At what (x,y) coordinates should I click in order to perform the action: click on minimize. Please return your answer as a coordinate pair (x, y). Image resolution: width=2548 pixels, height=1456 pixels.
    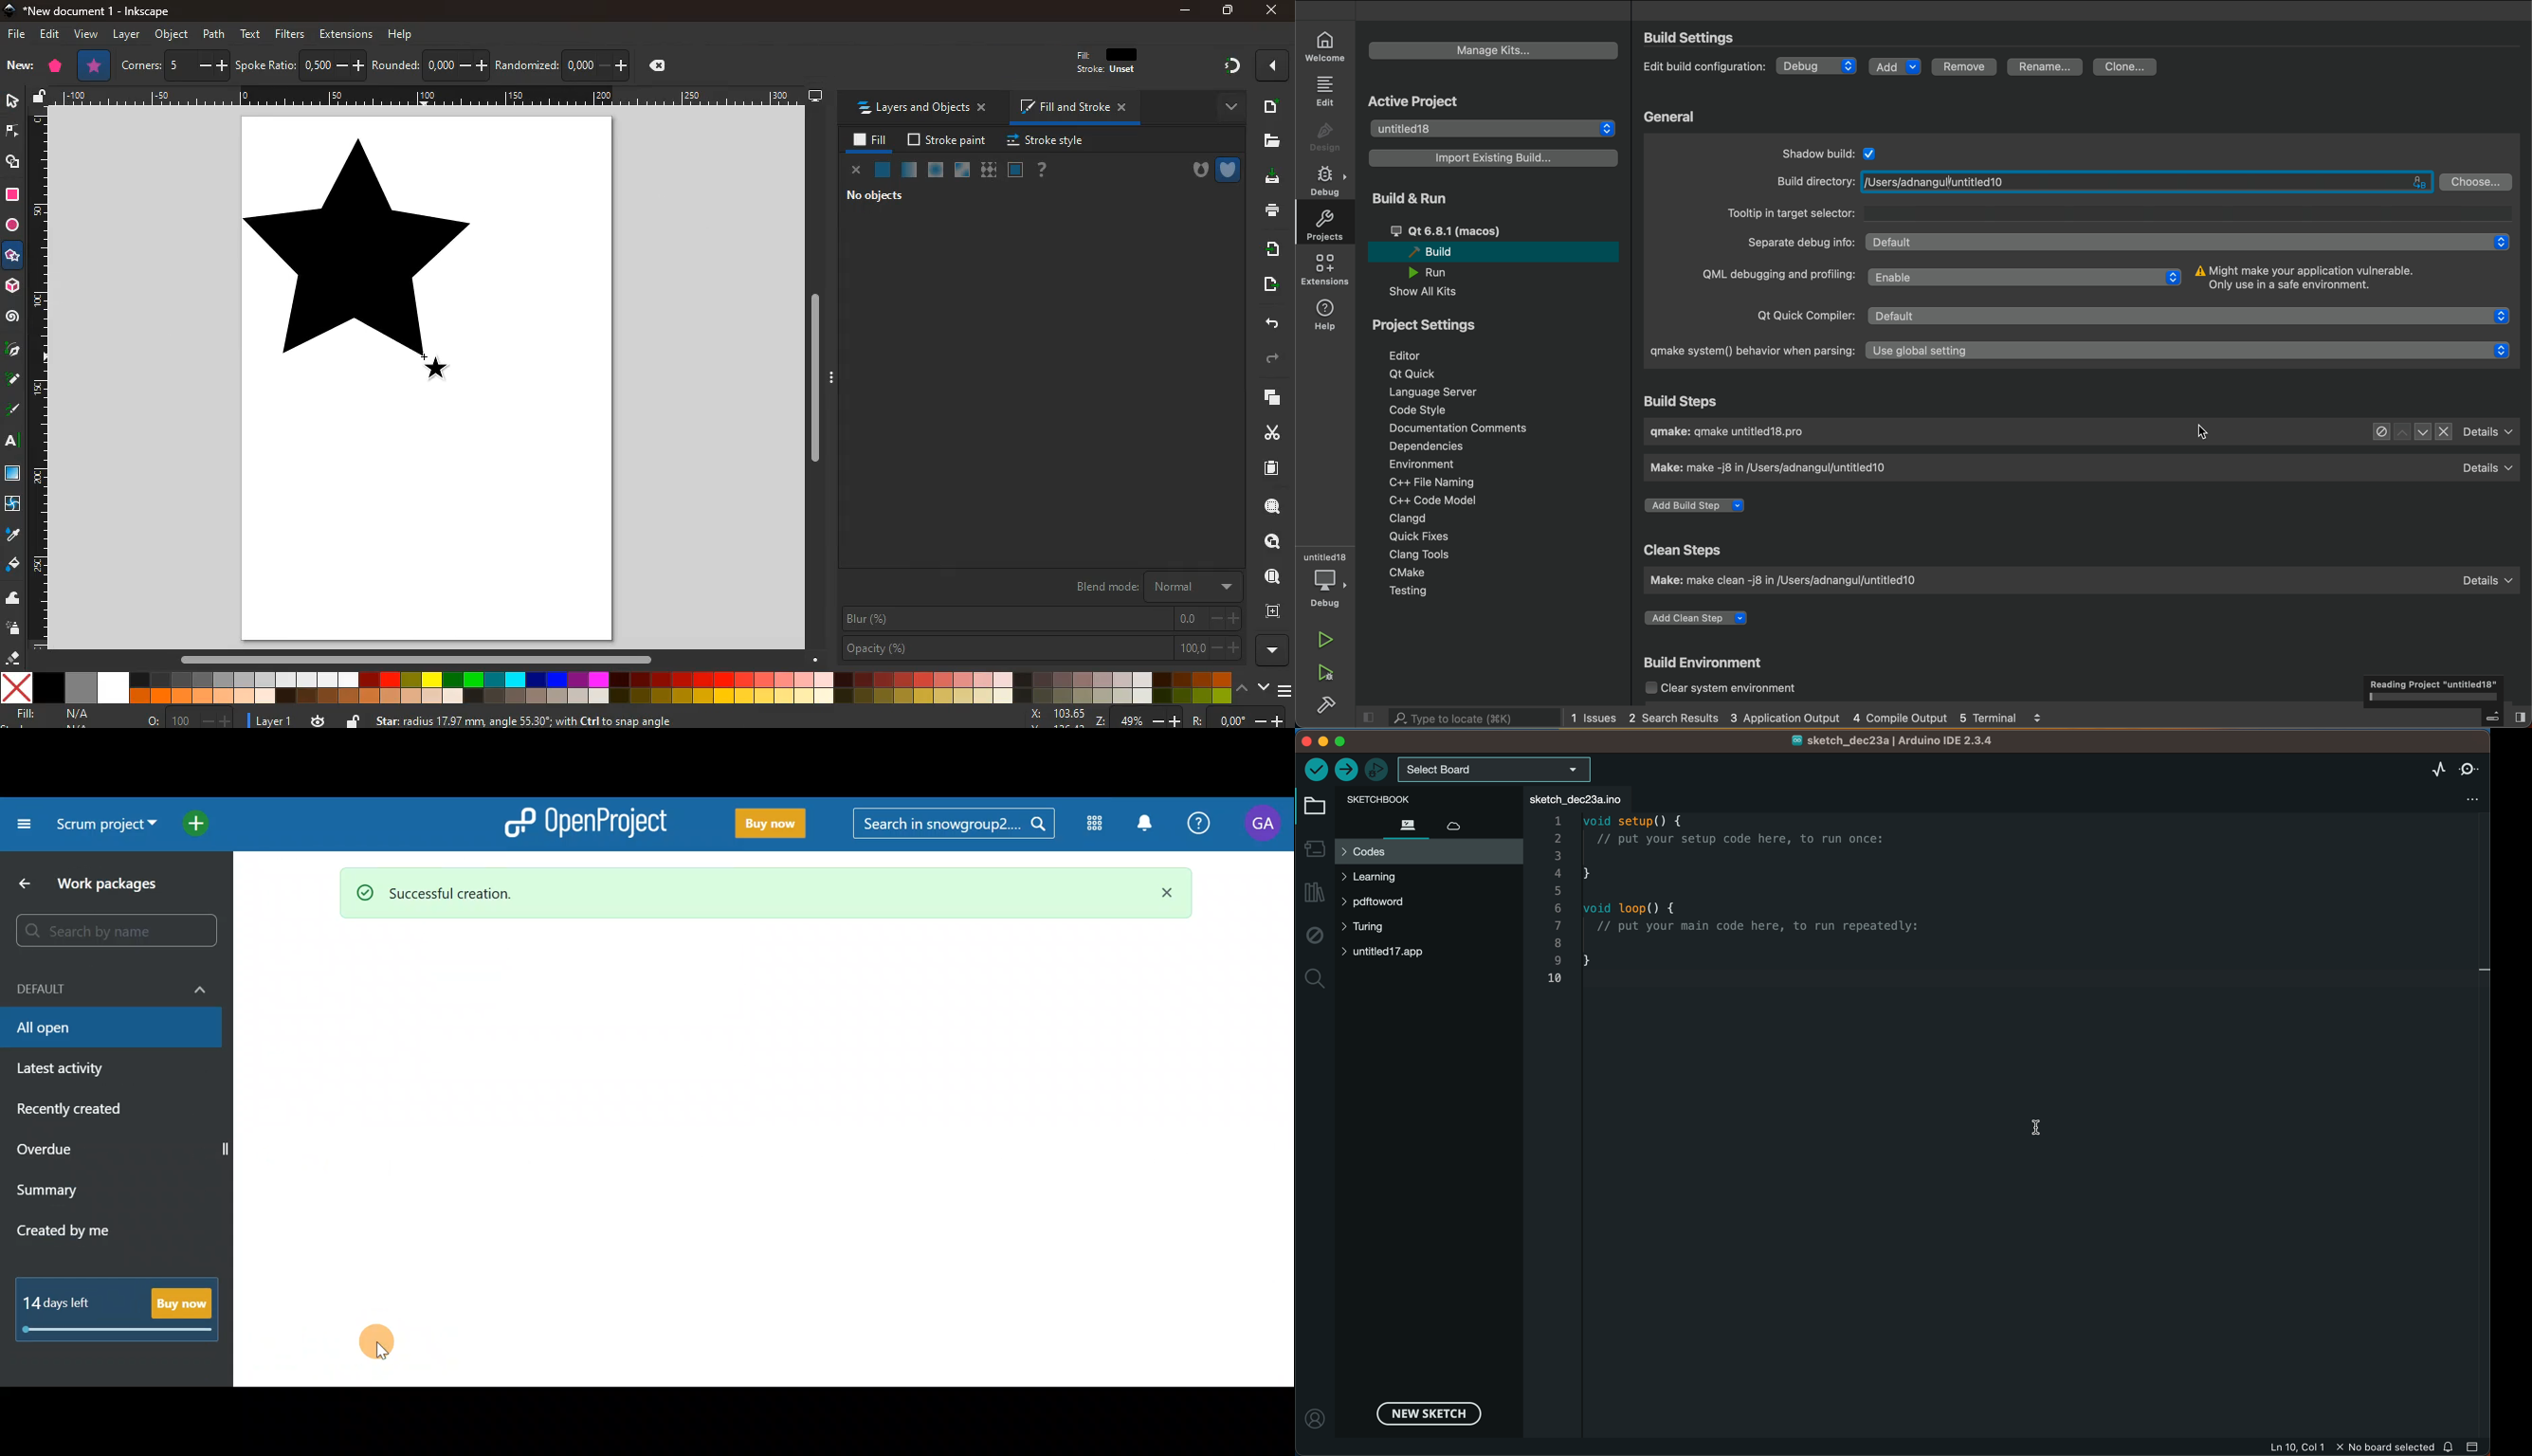
    Looking at the image, I should click on (1186, 11).